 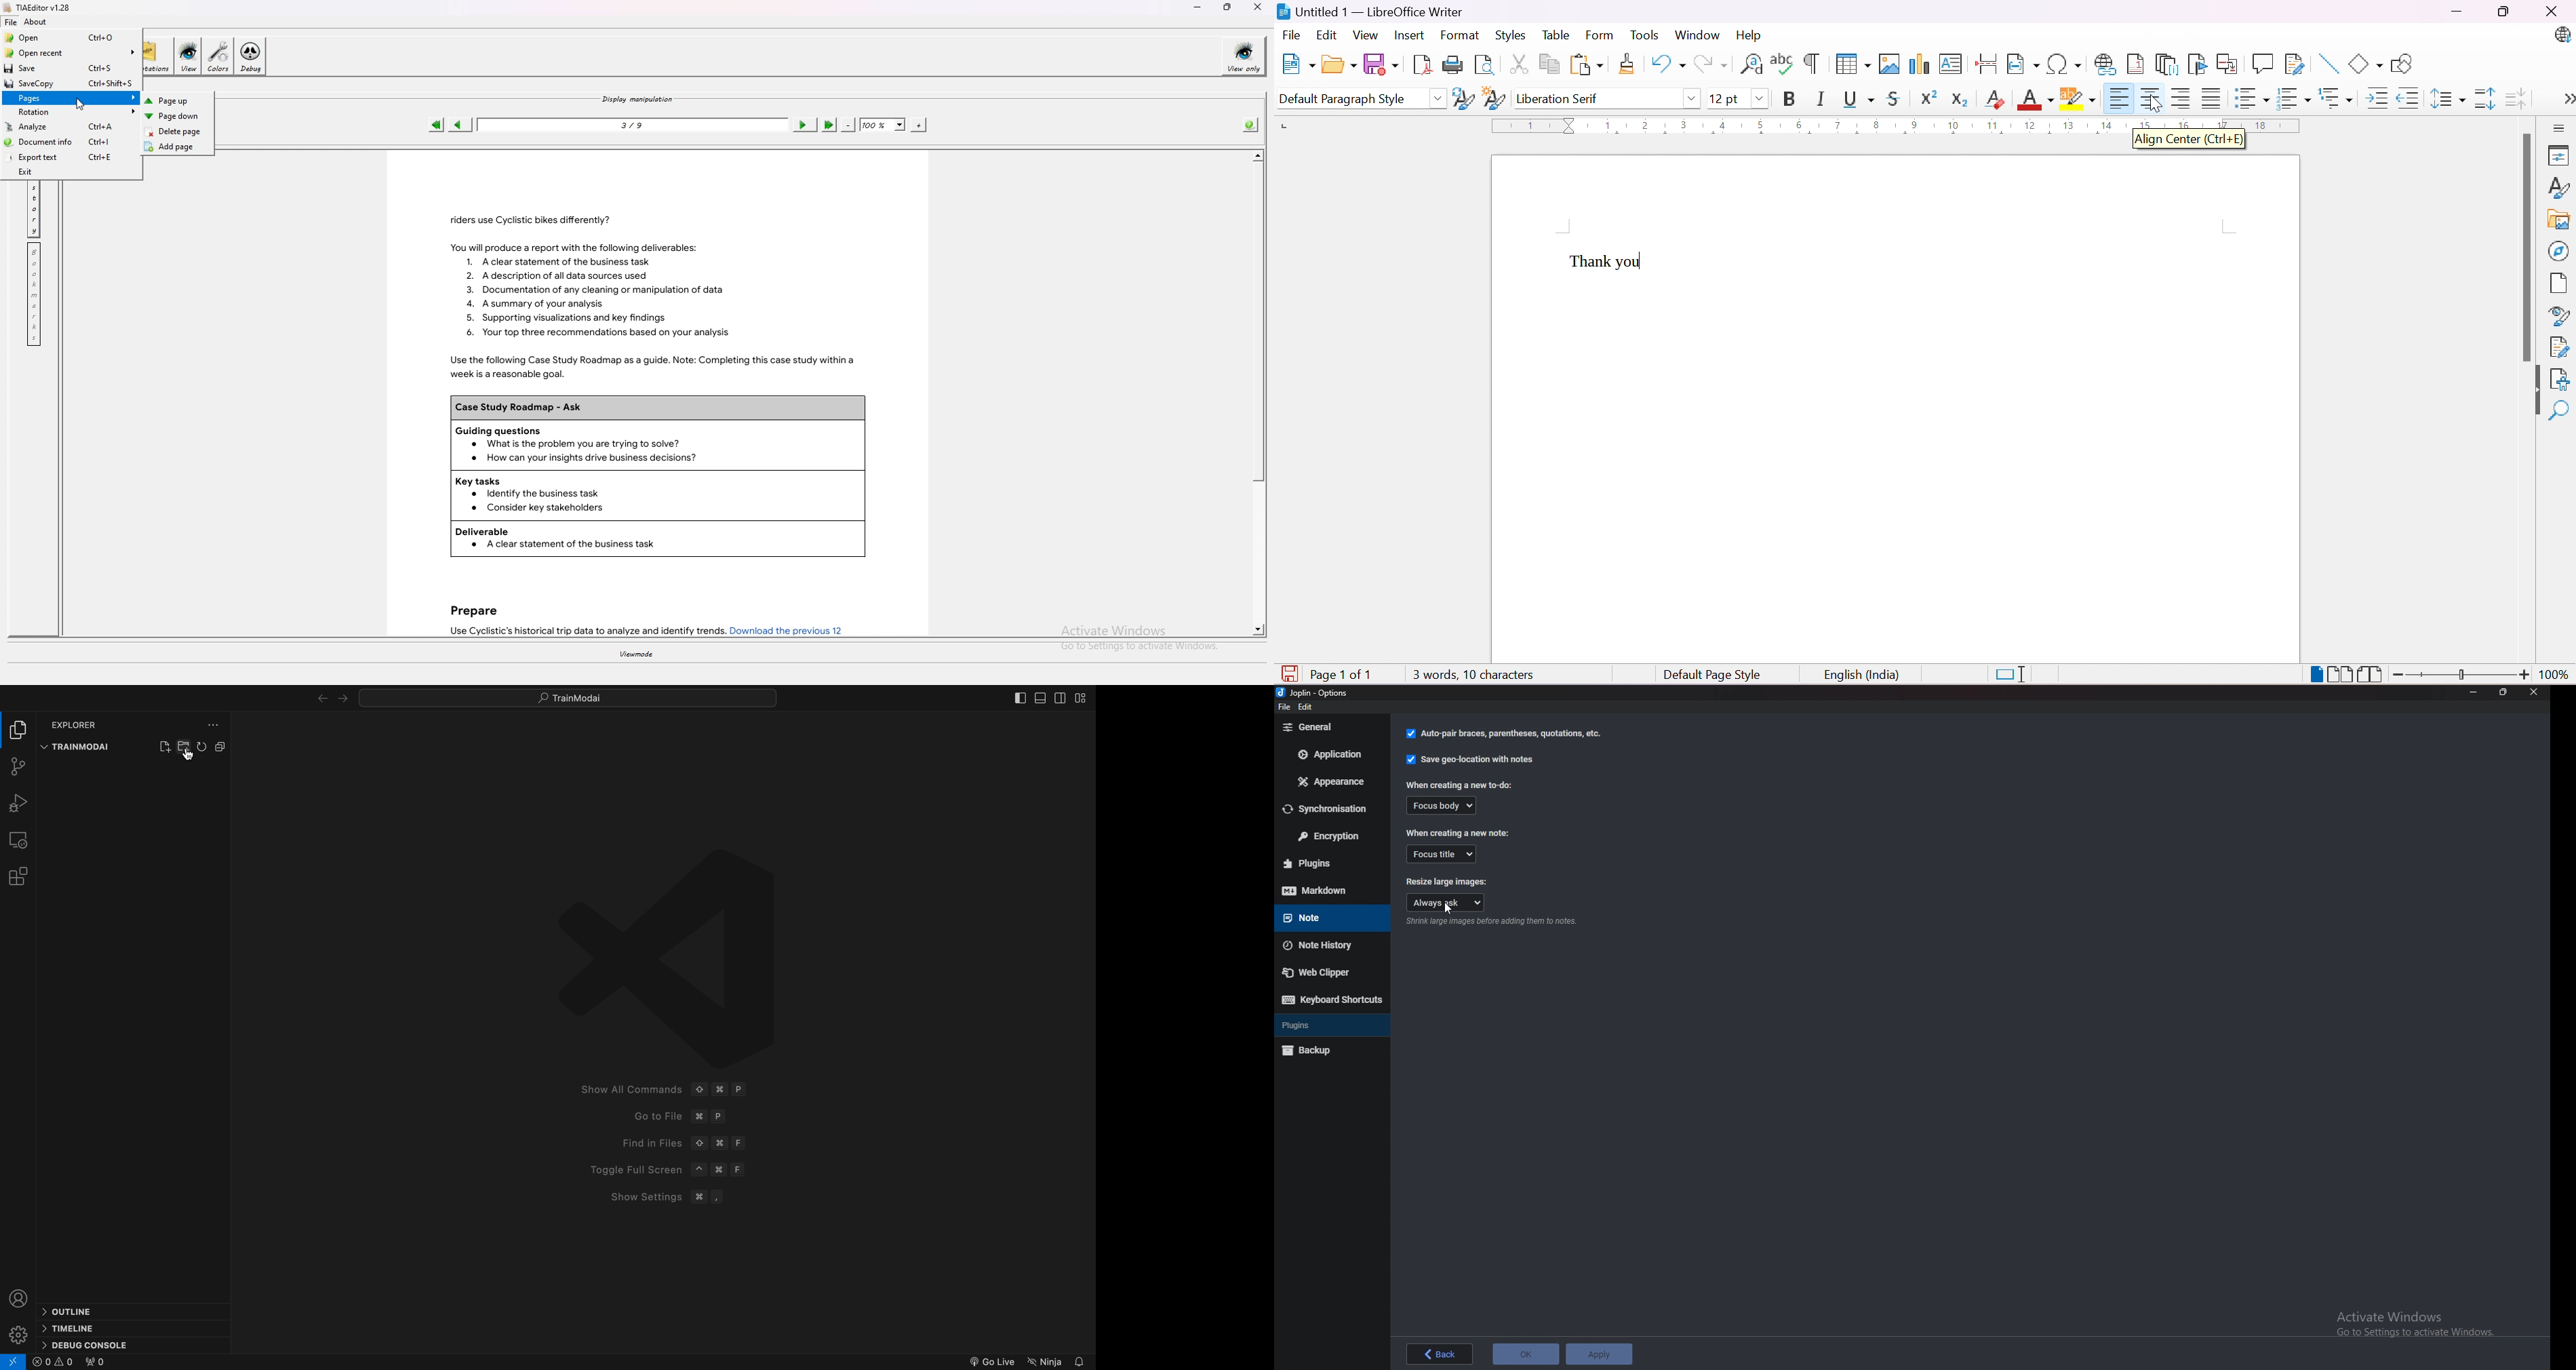 What do you see at coordinates (2556, 13) in the screenshot?
I see `Close` at bounding box center [2556, 13].